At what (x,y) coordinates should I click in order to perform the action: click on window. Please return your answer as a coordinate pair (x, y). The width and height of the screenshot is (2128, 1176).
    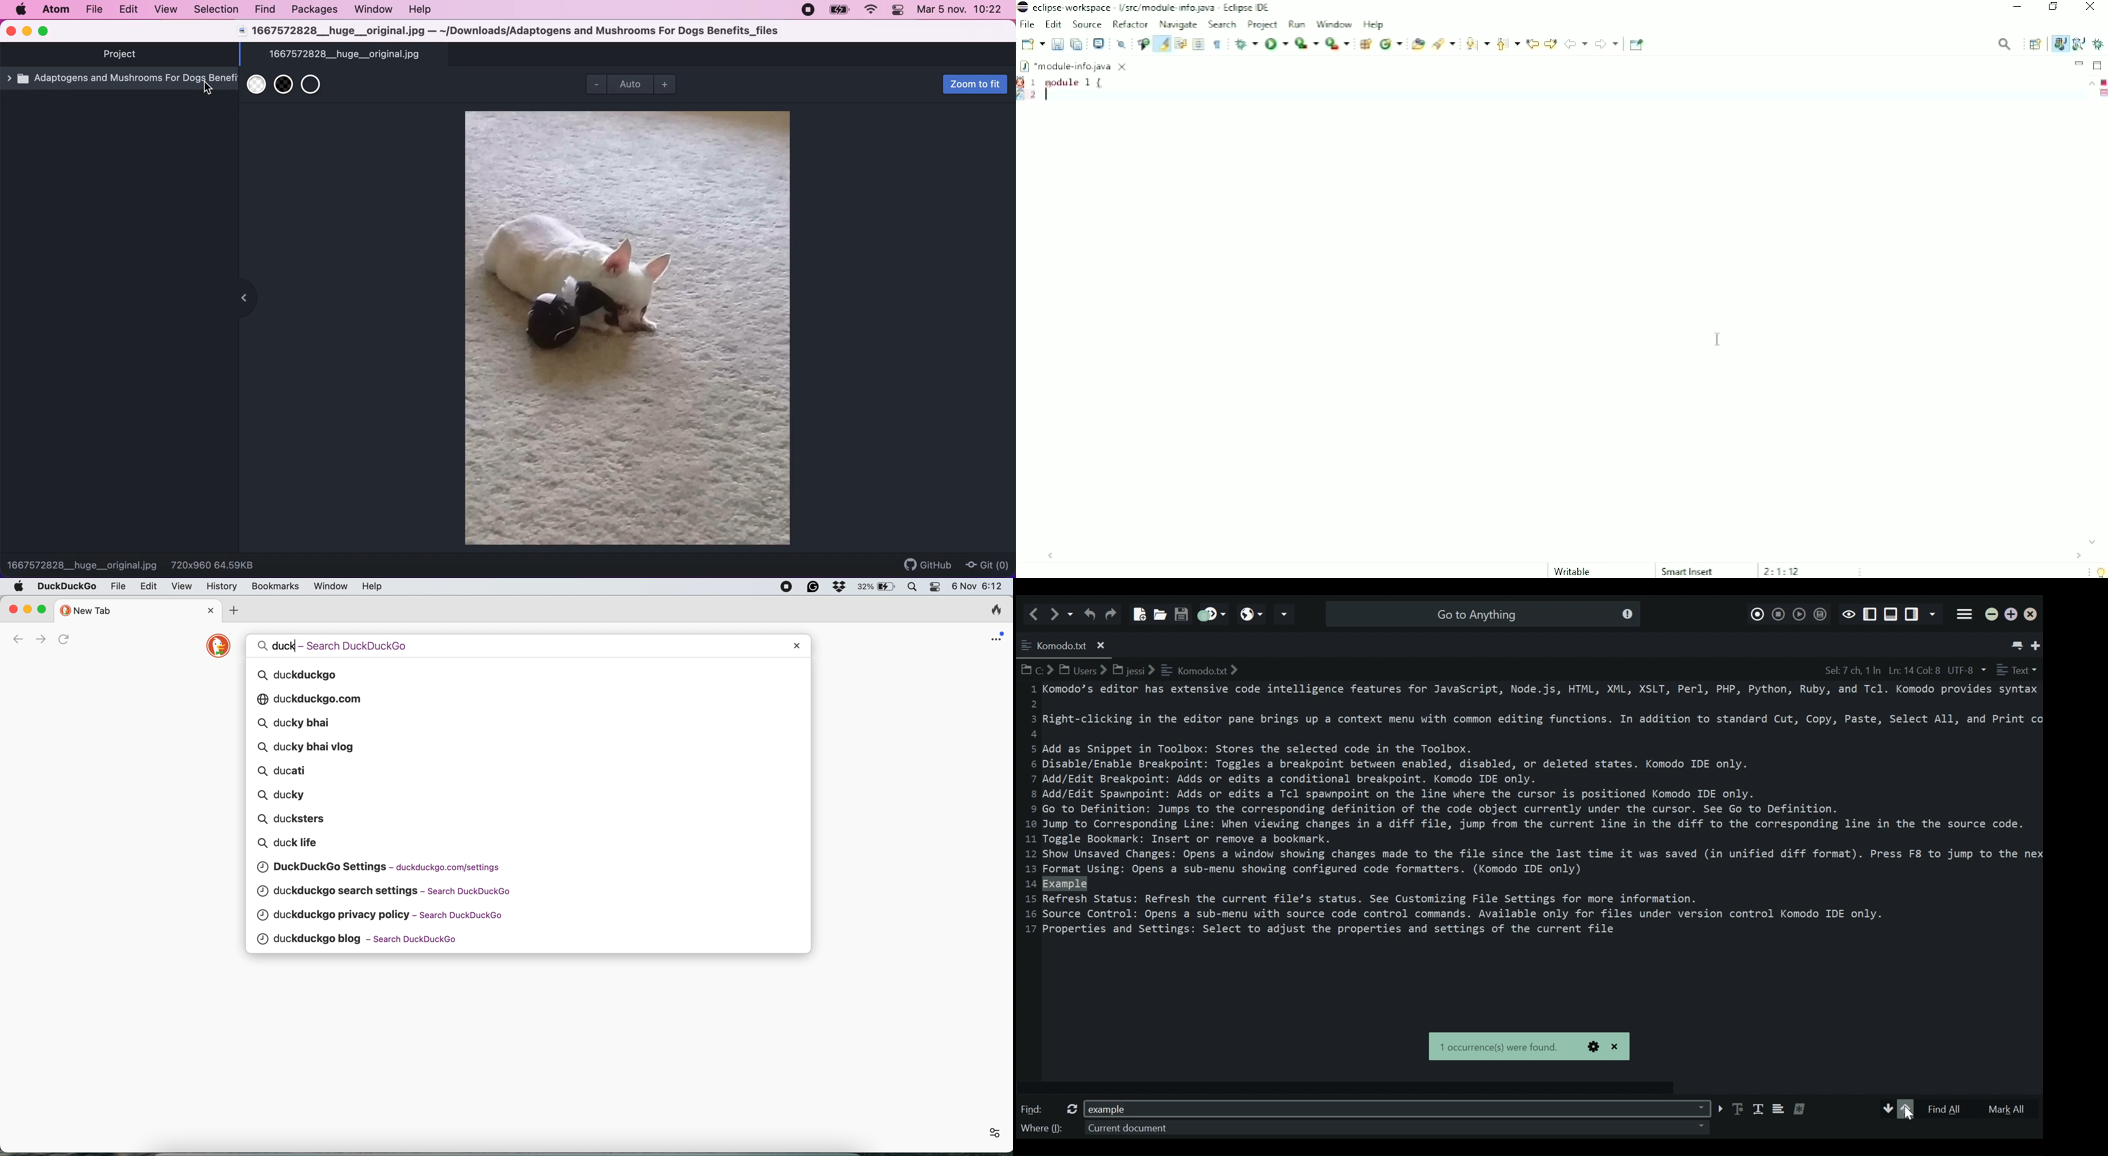
    Looking at the image, I should click on (332, 587).